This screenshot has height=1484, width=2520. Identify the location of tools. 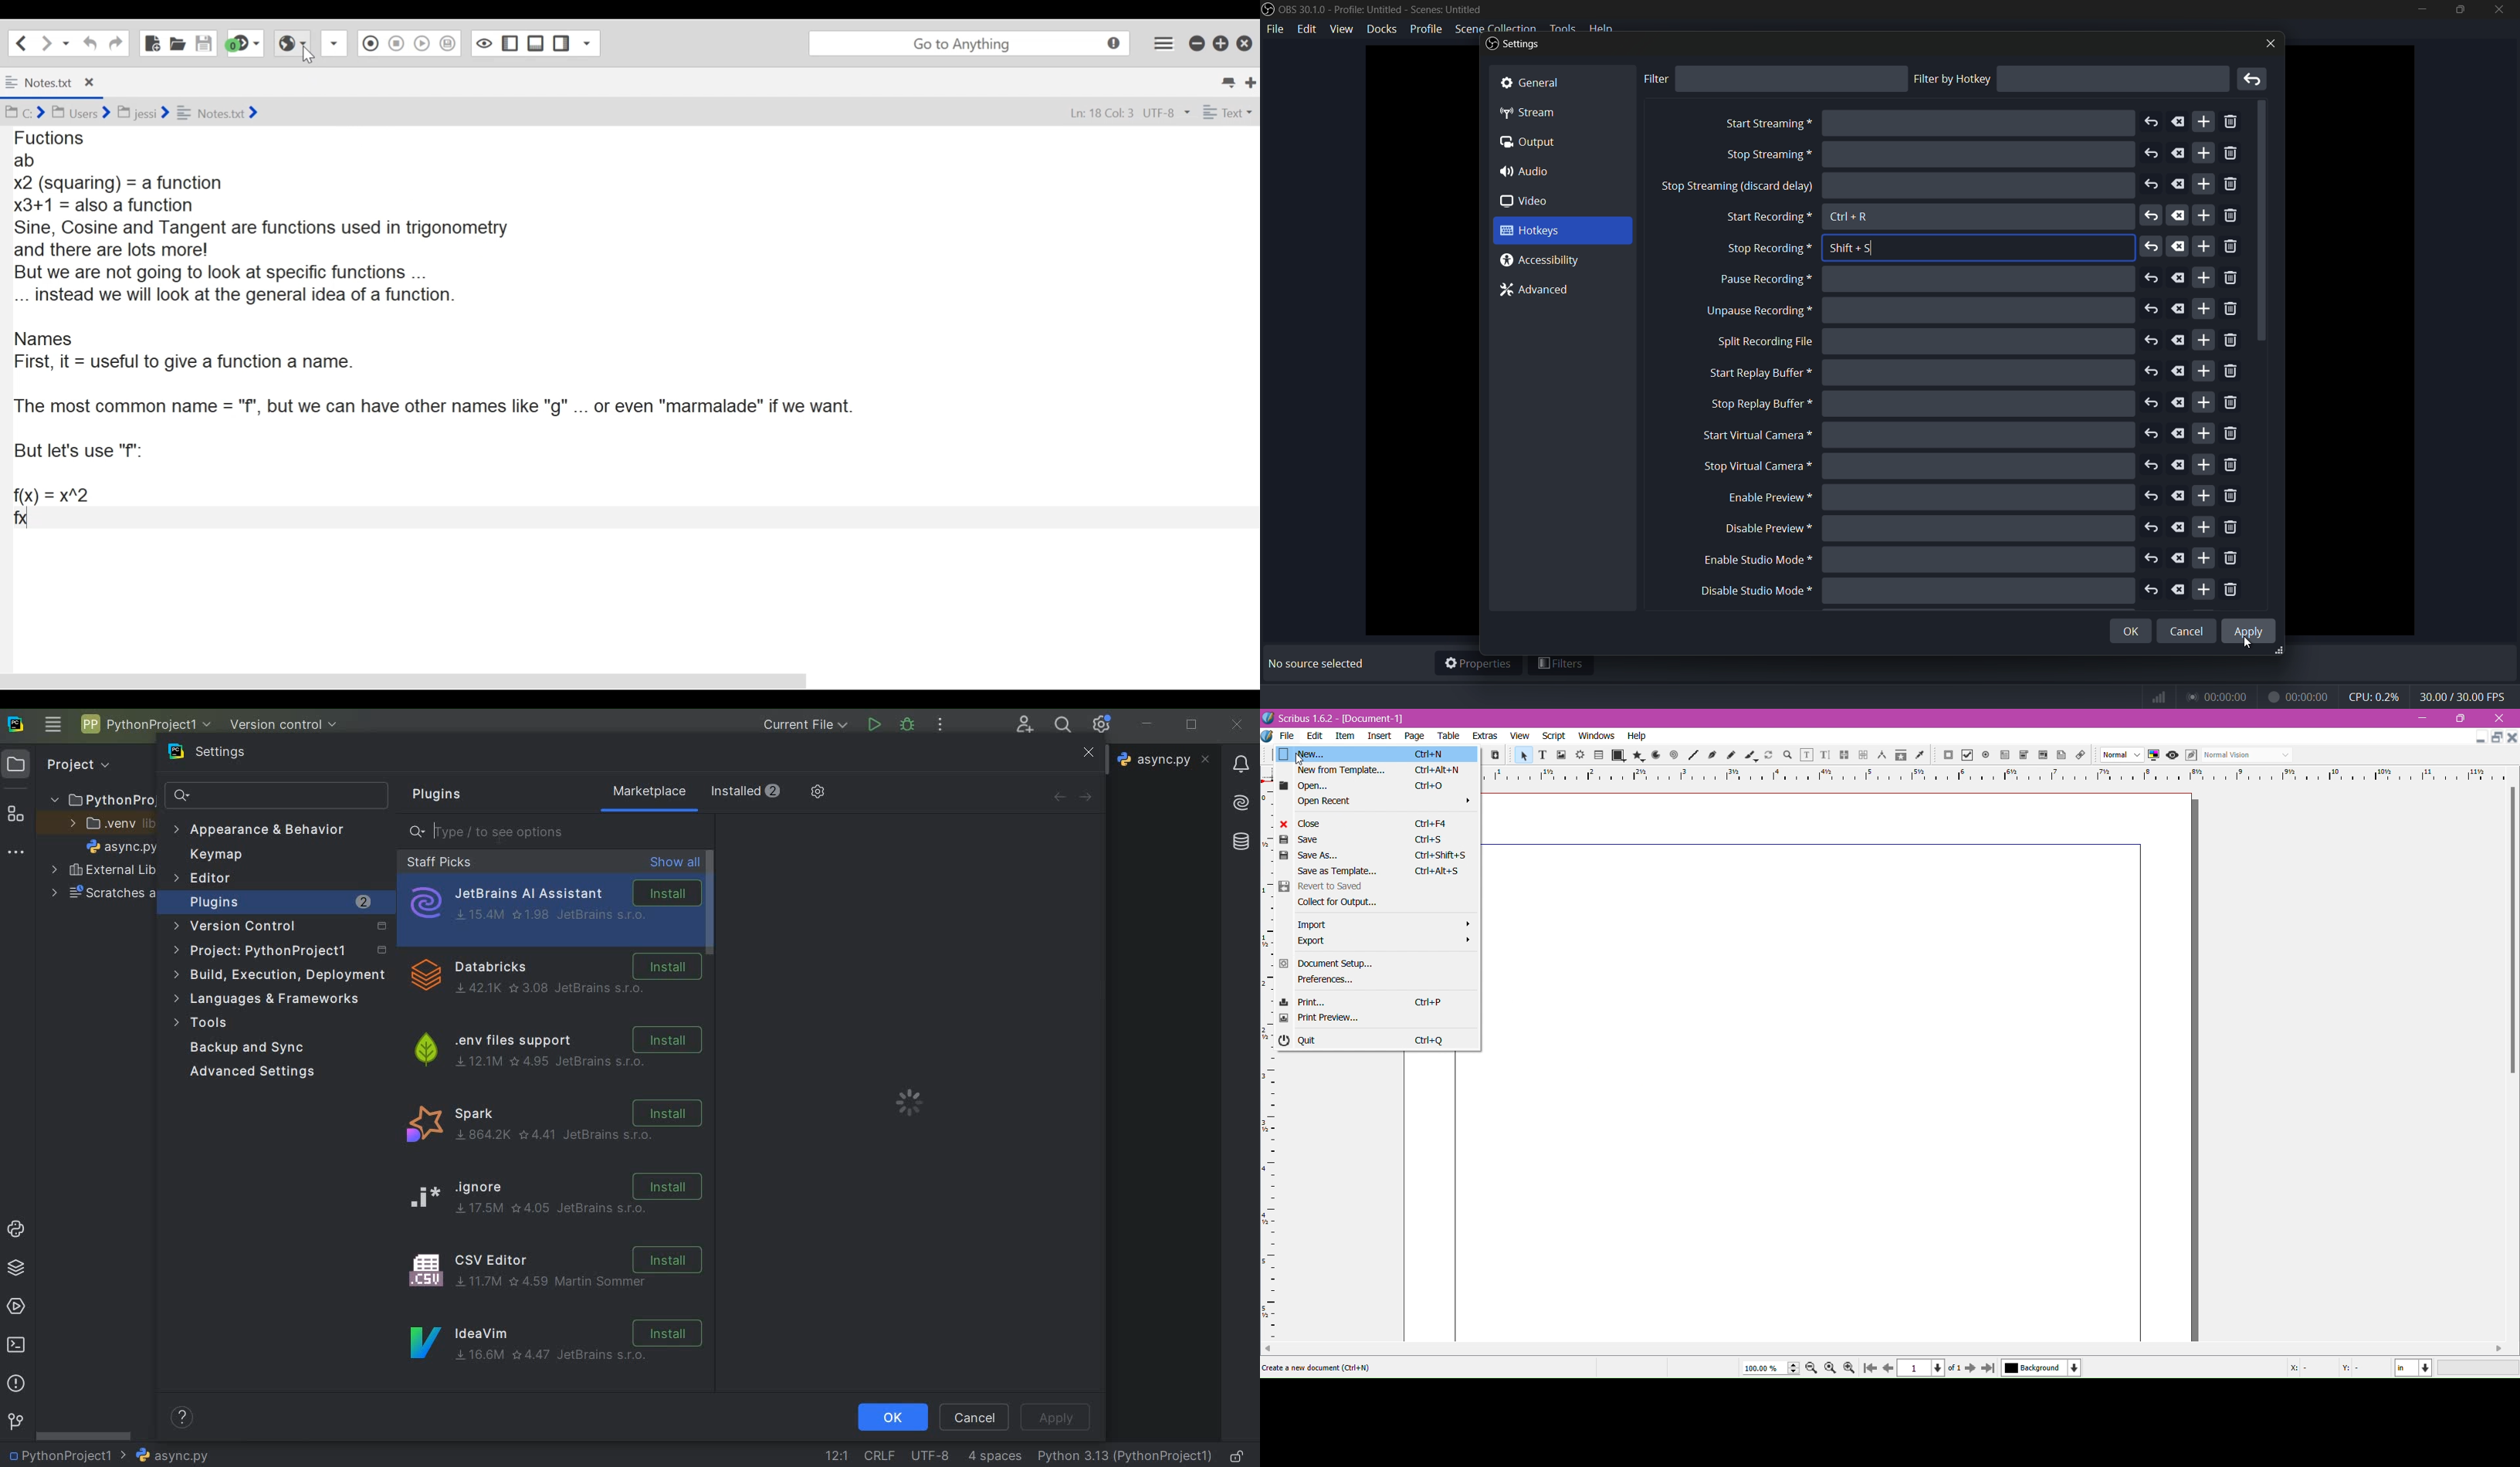
(205, 1025).